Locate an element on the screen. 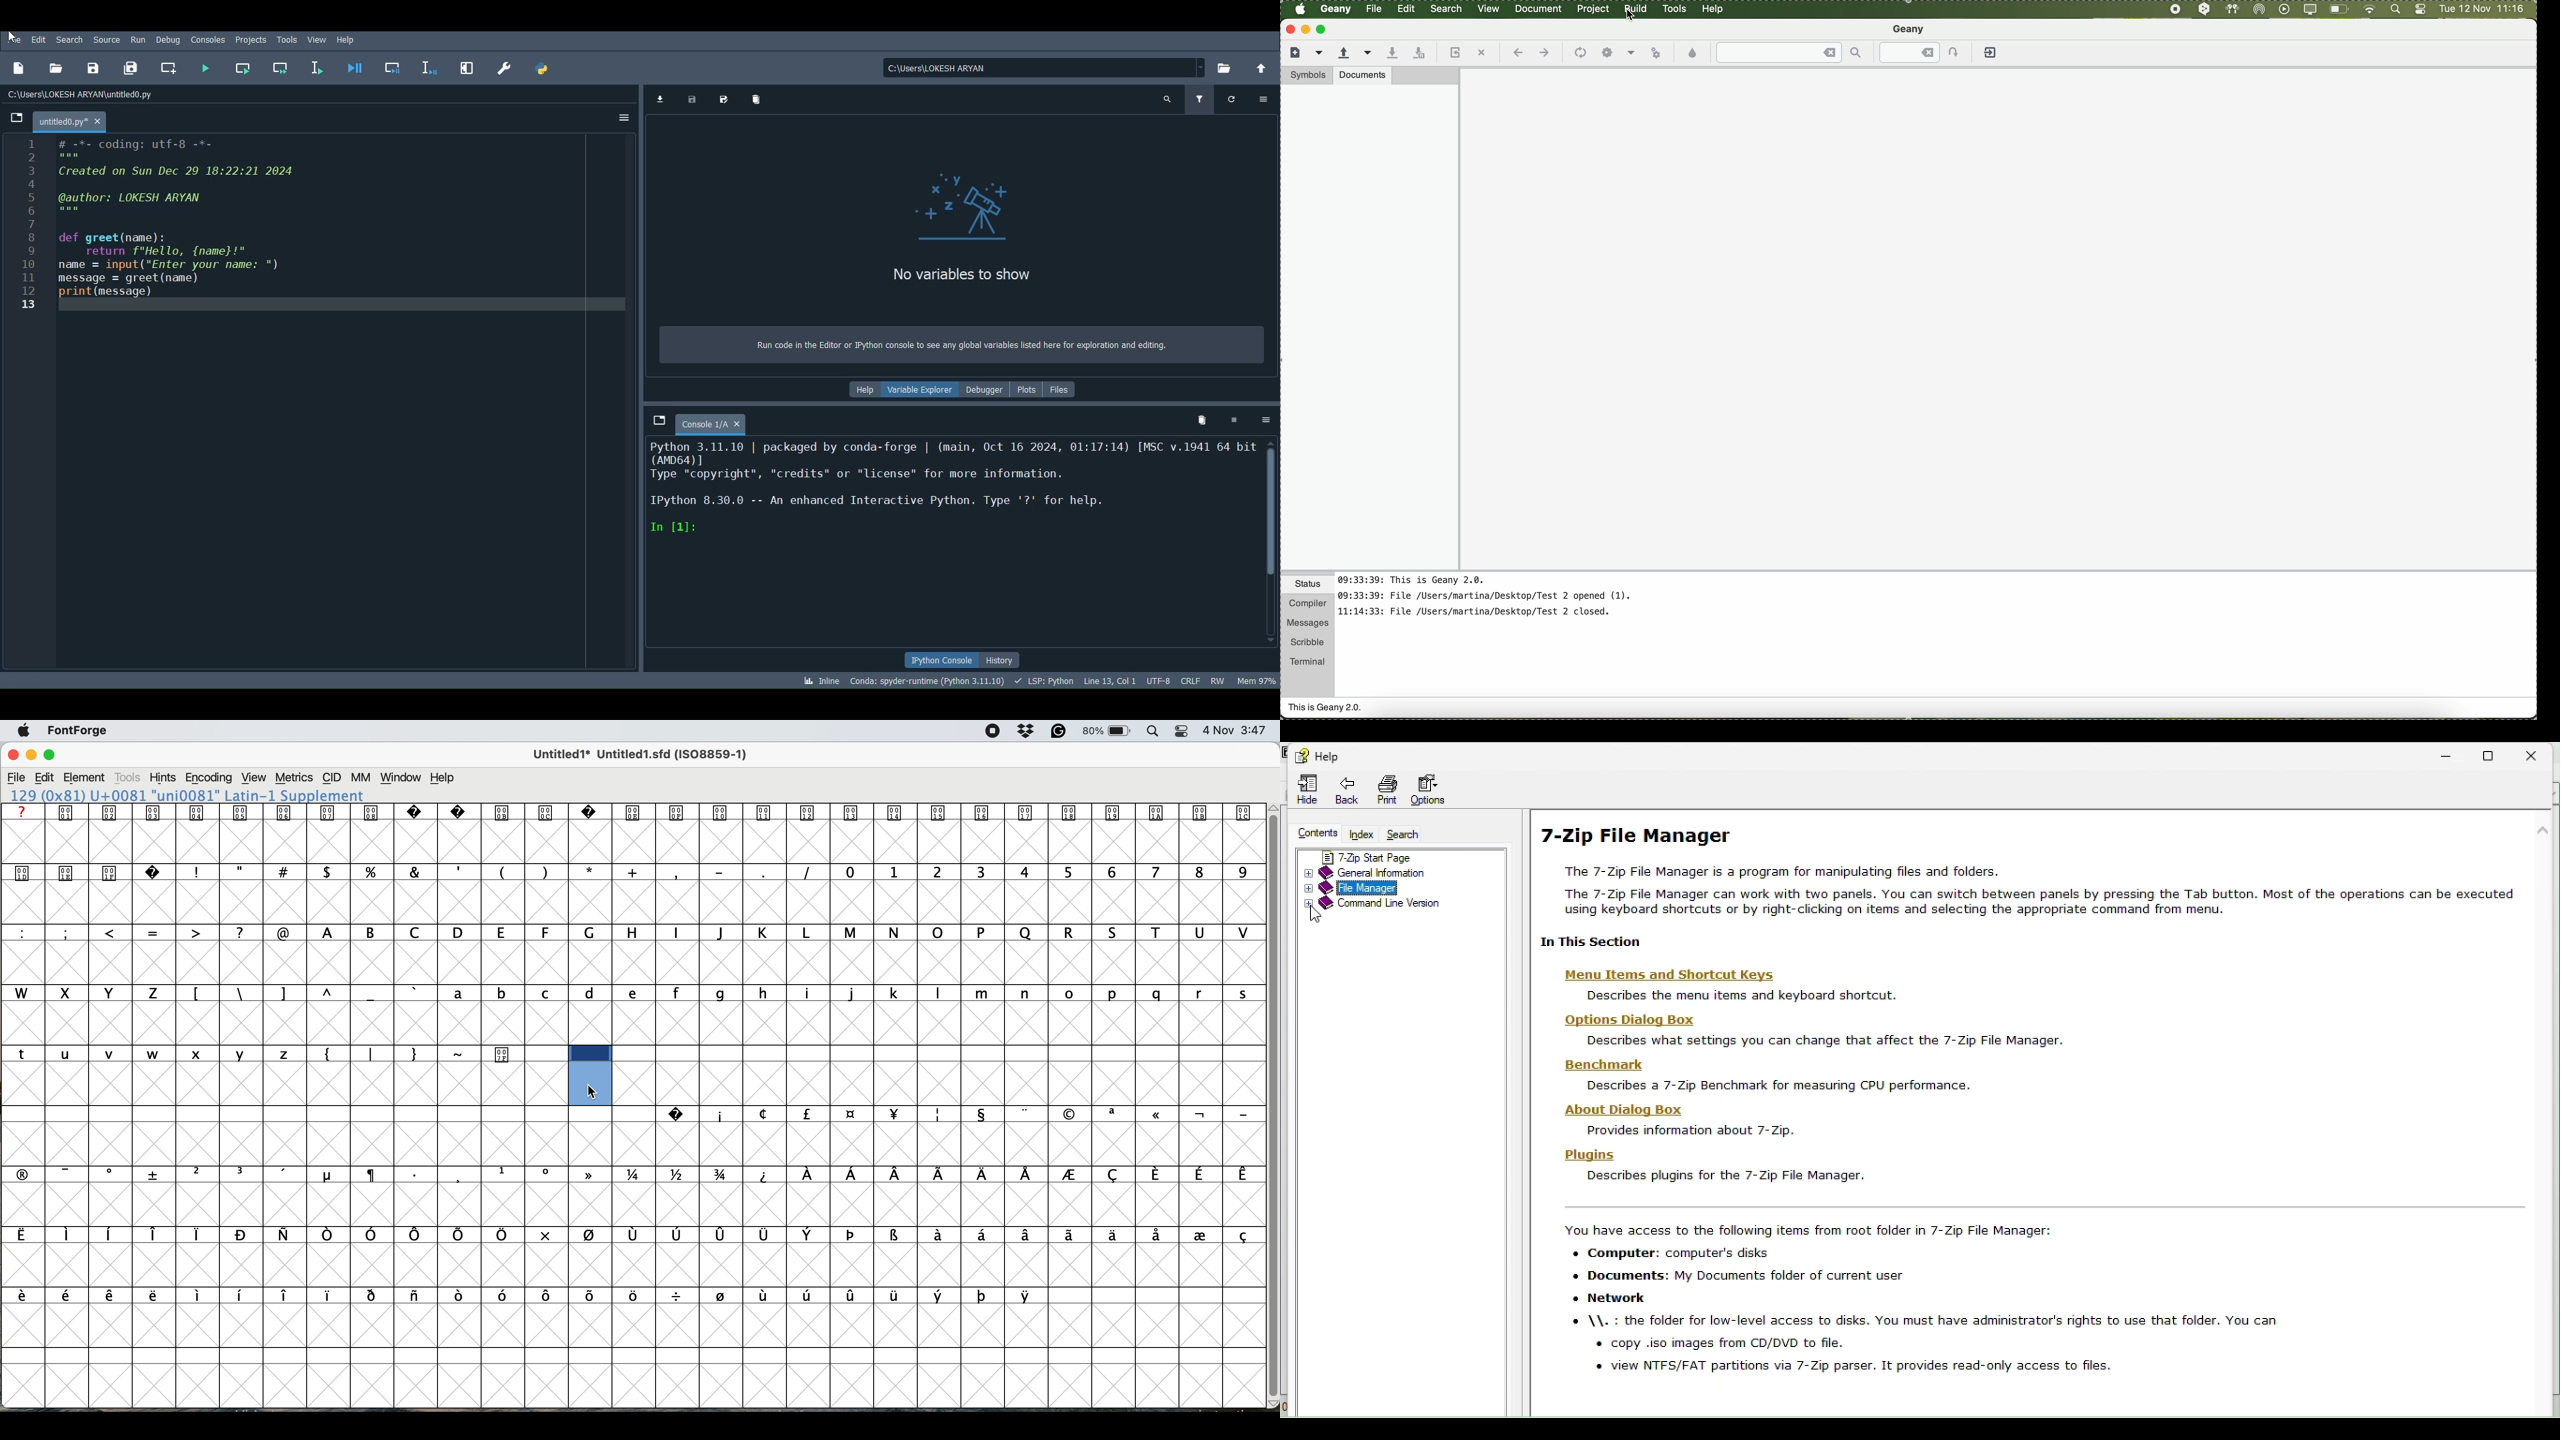 This screenshot has height=1456, width=2576. Save data as is located at coordinates (725, 100).